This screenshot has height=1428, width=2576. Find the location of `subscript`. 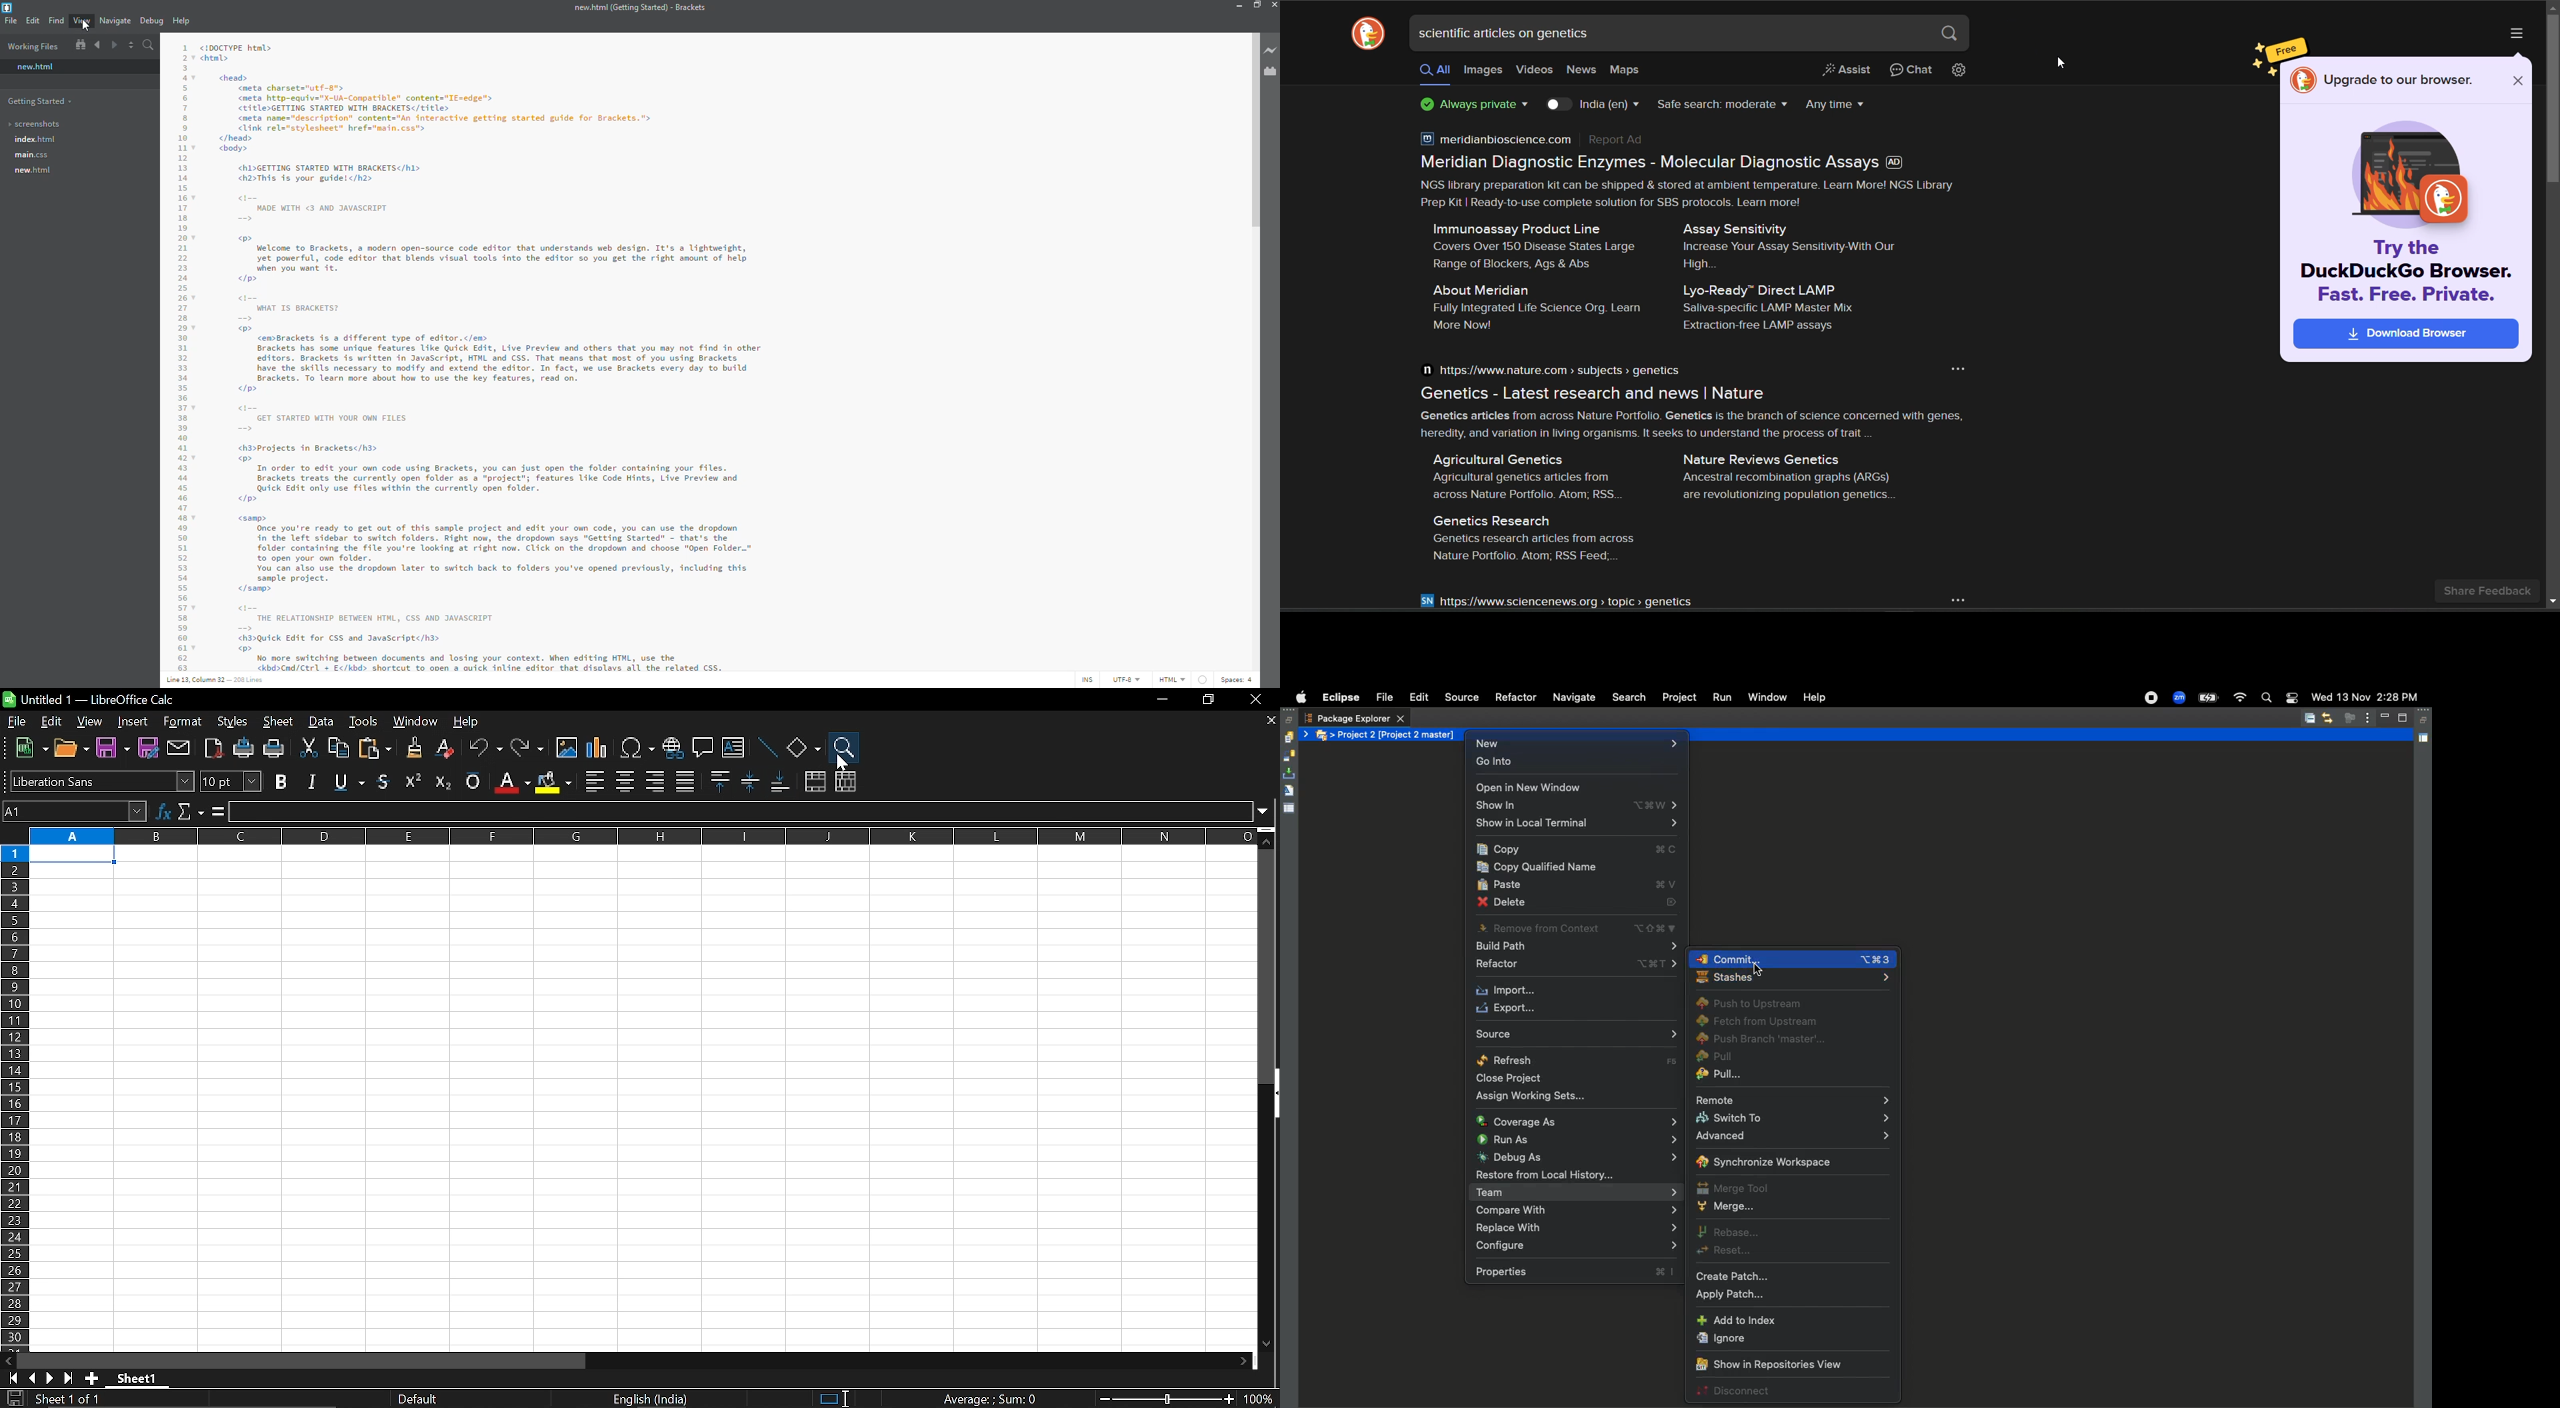

subscript is located at coordinates (441, 780).